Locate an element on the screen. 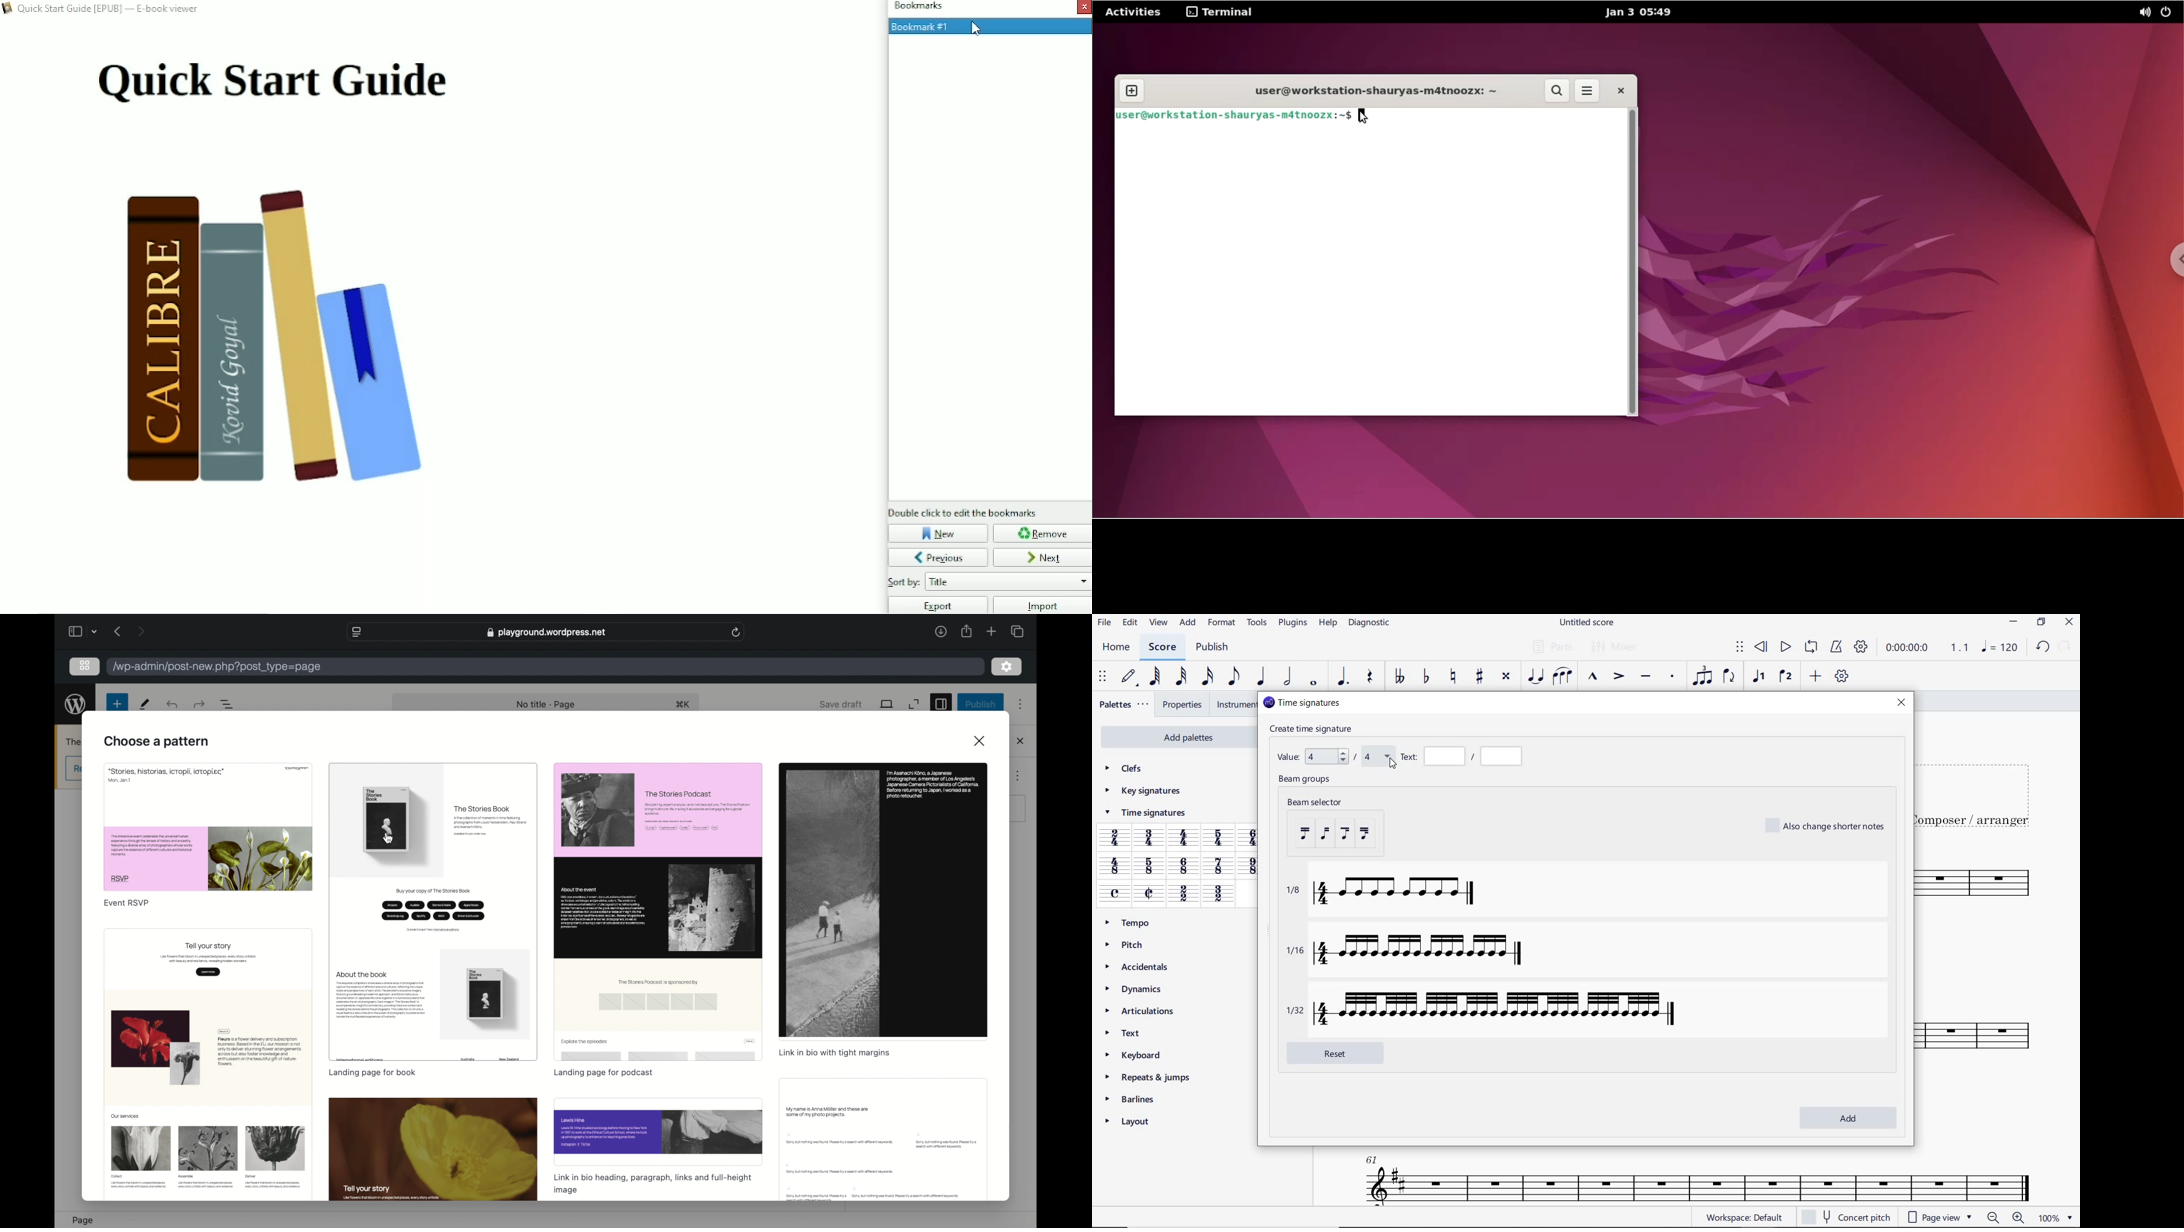  add is located at coordinates (1847, 1117).